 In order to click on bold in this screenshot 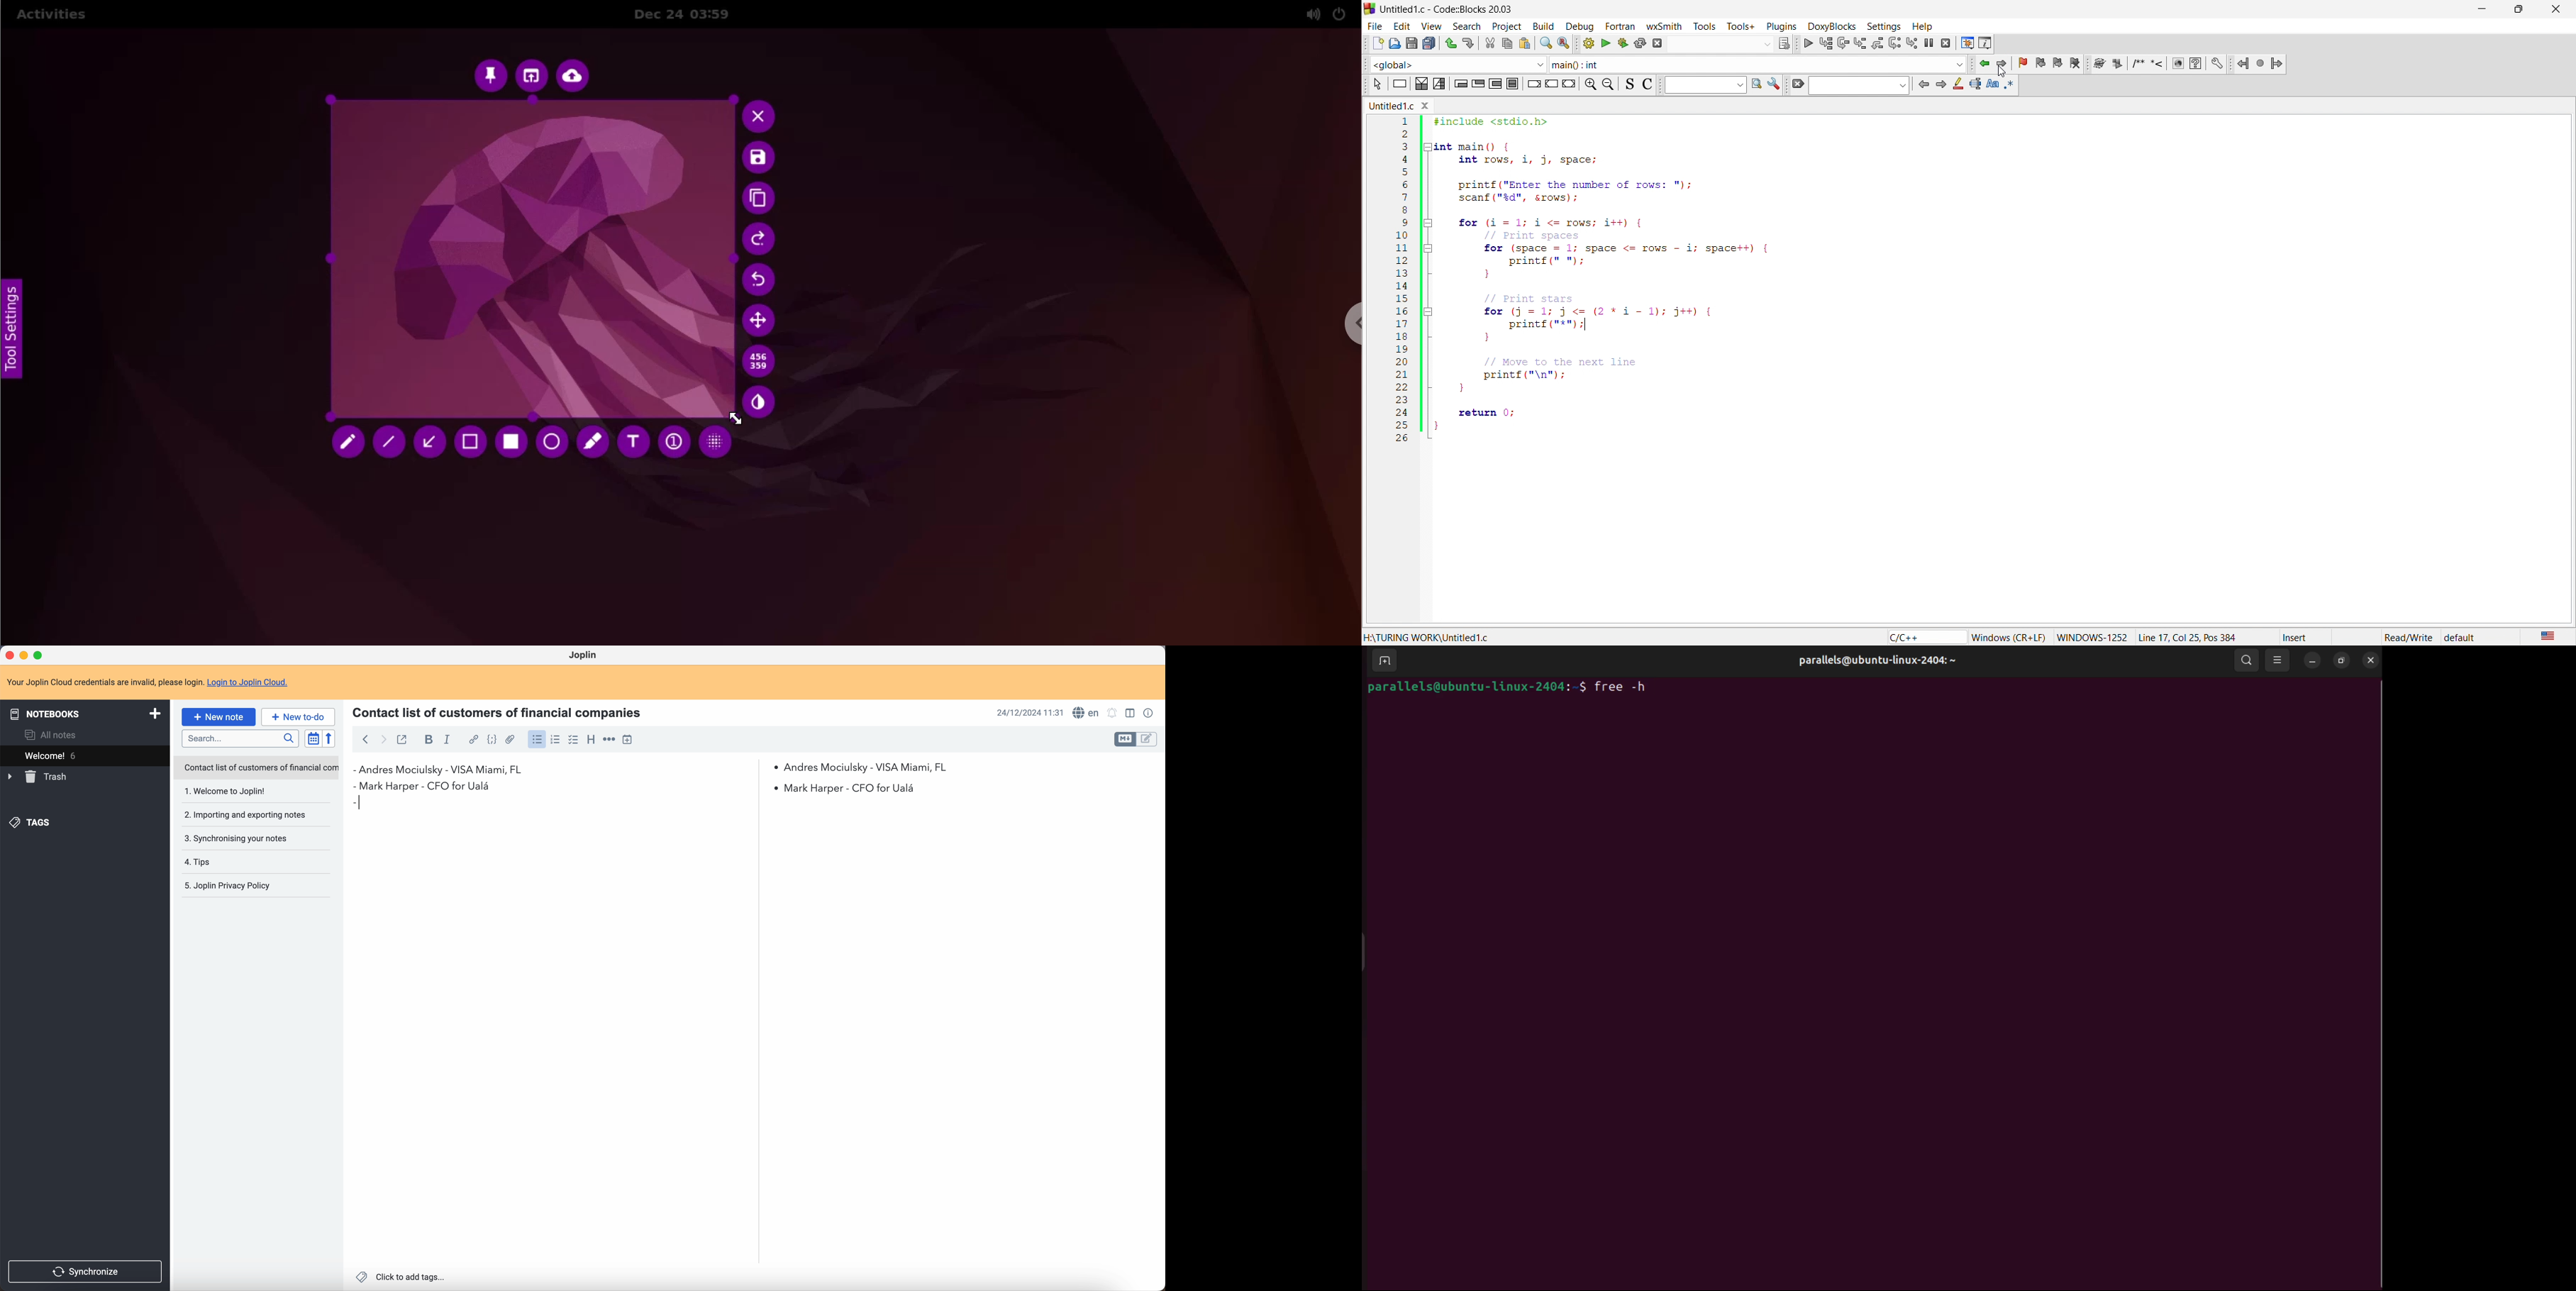, I will do `click(428, 740)`.